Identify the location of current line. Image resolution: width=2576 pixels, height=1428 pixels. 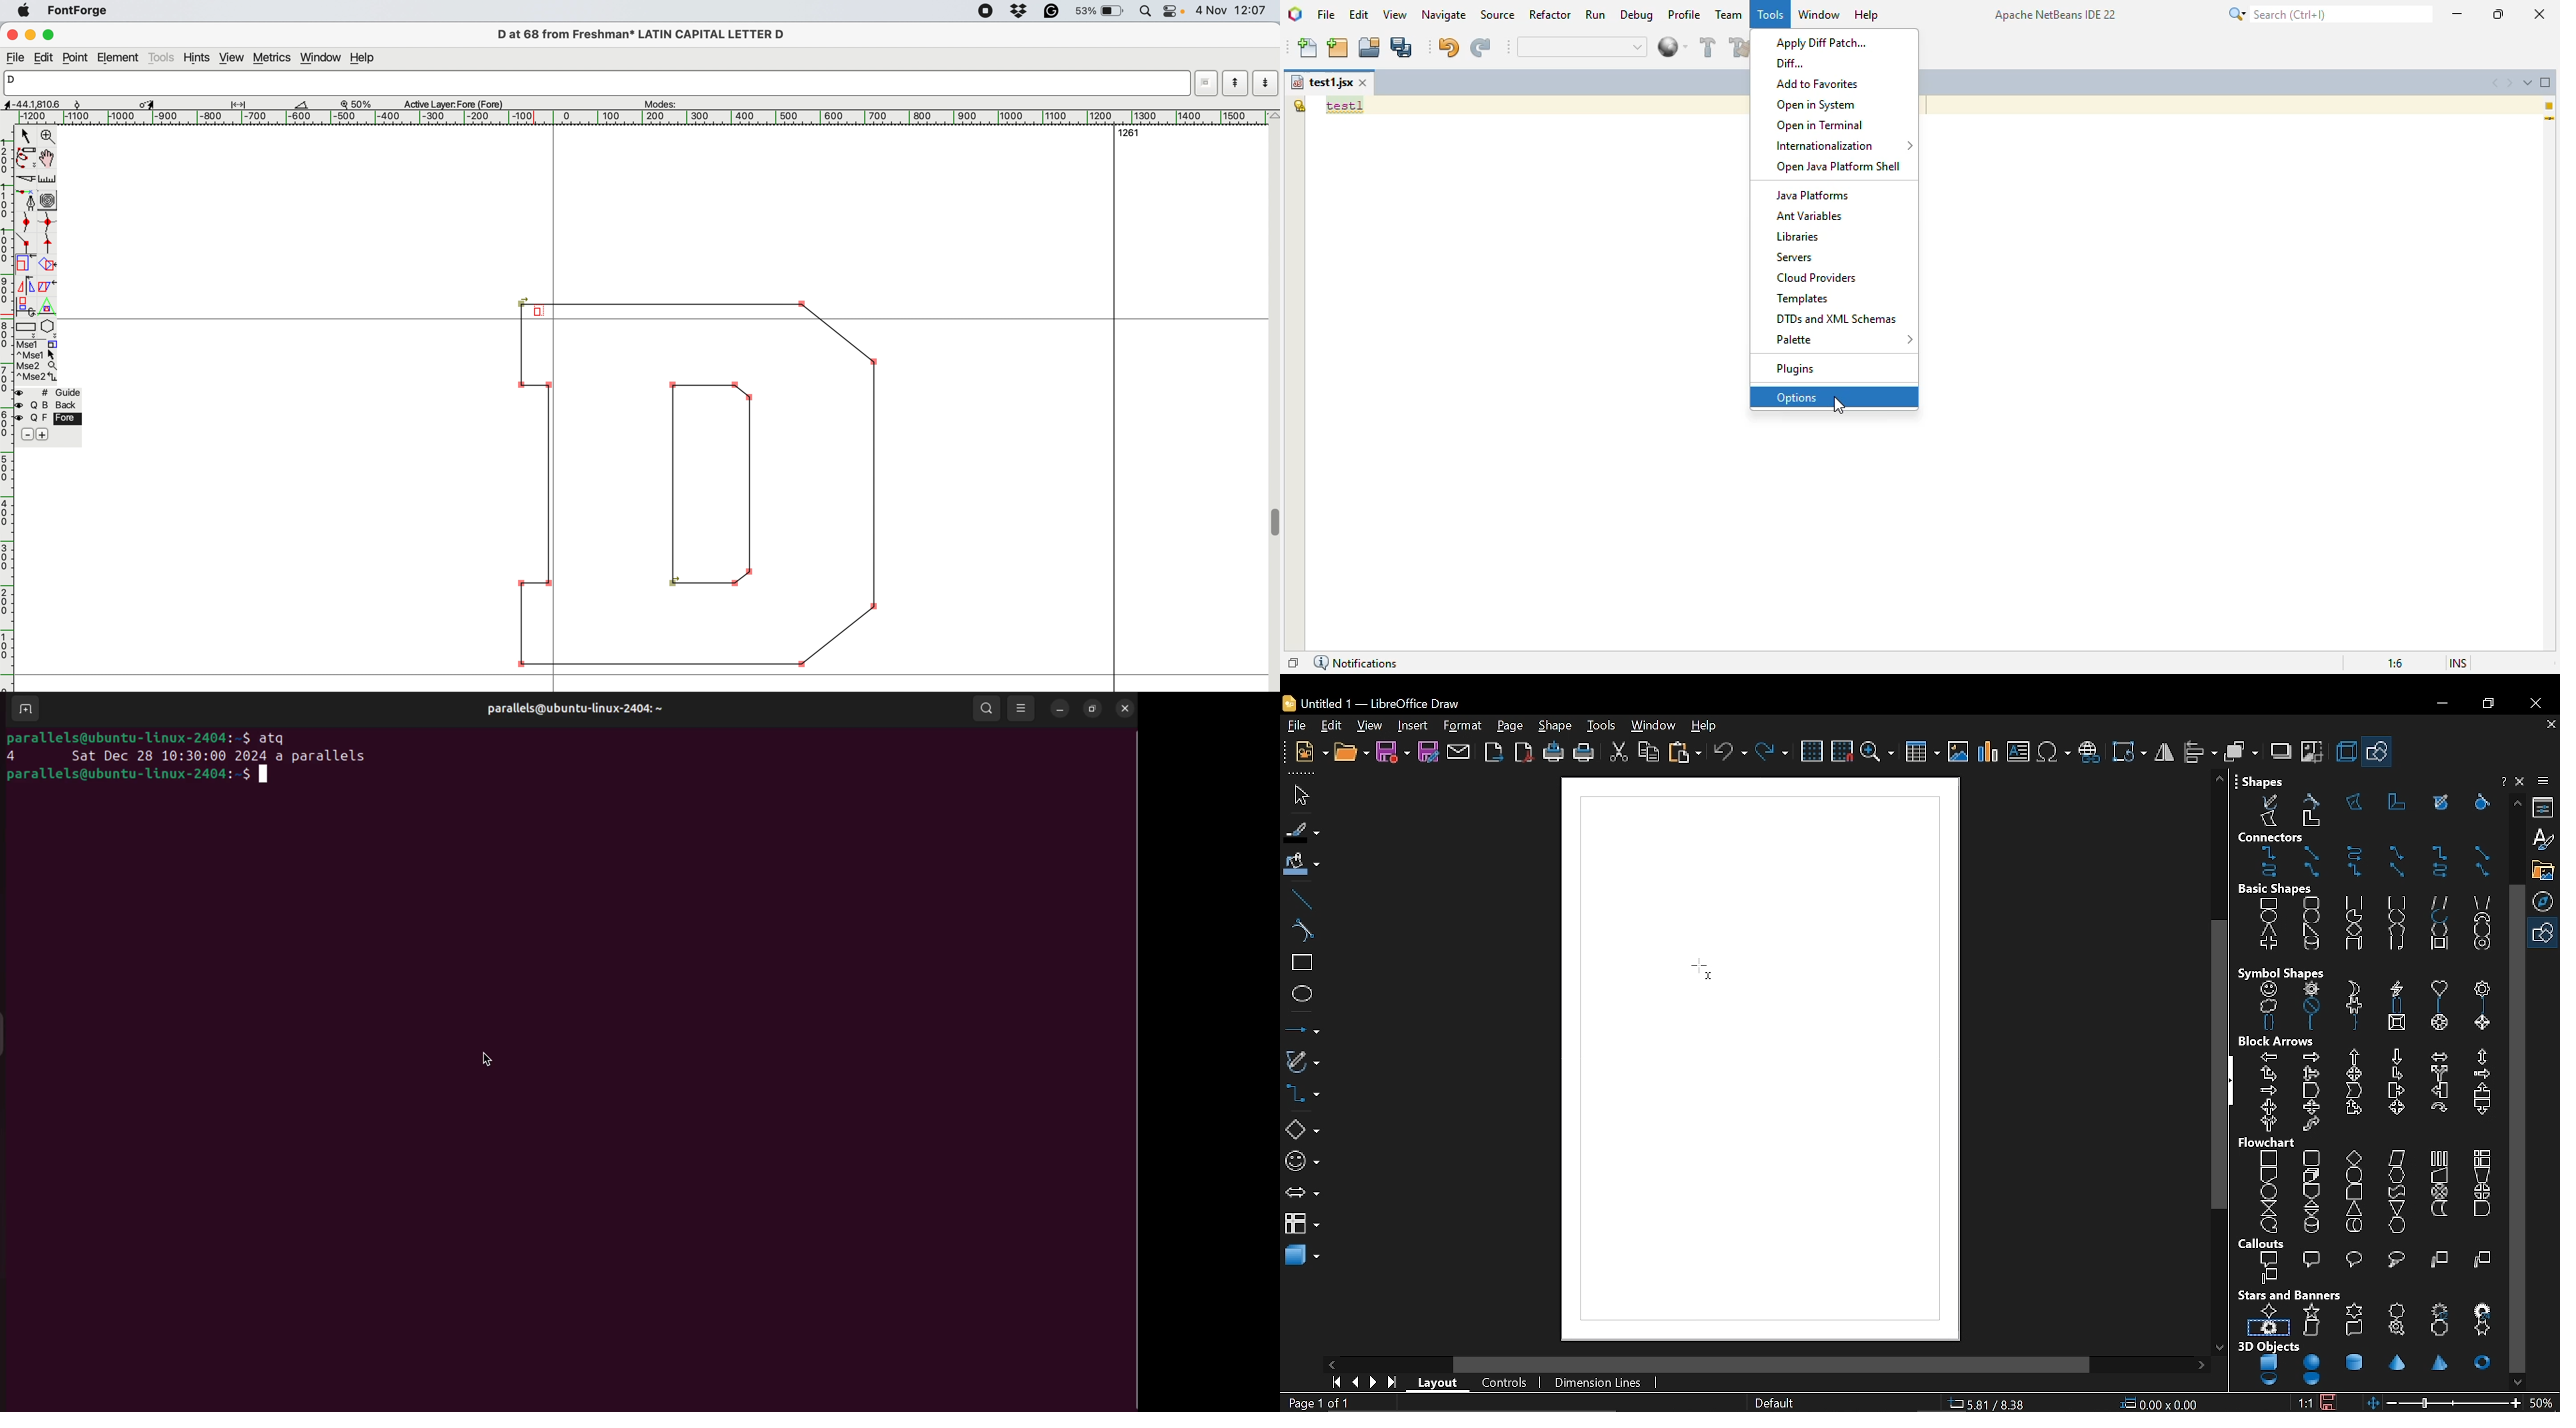
(2550, 120).